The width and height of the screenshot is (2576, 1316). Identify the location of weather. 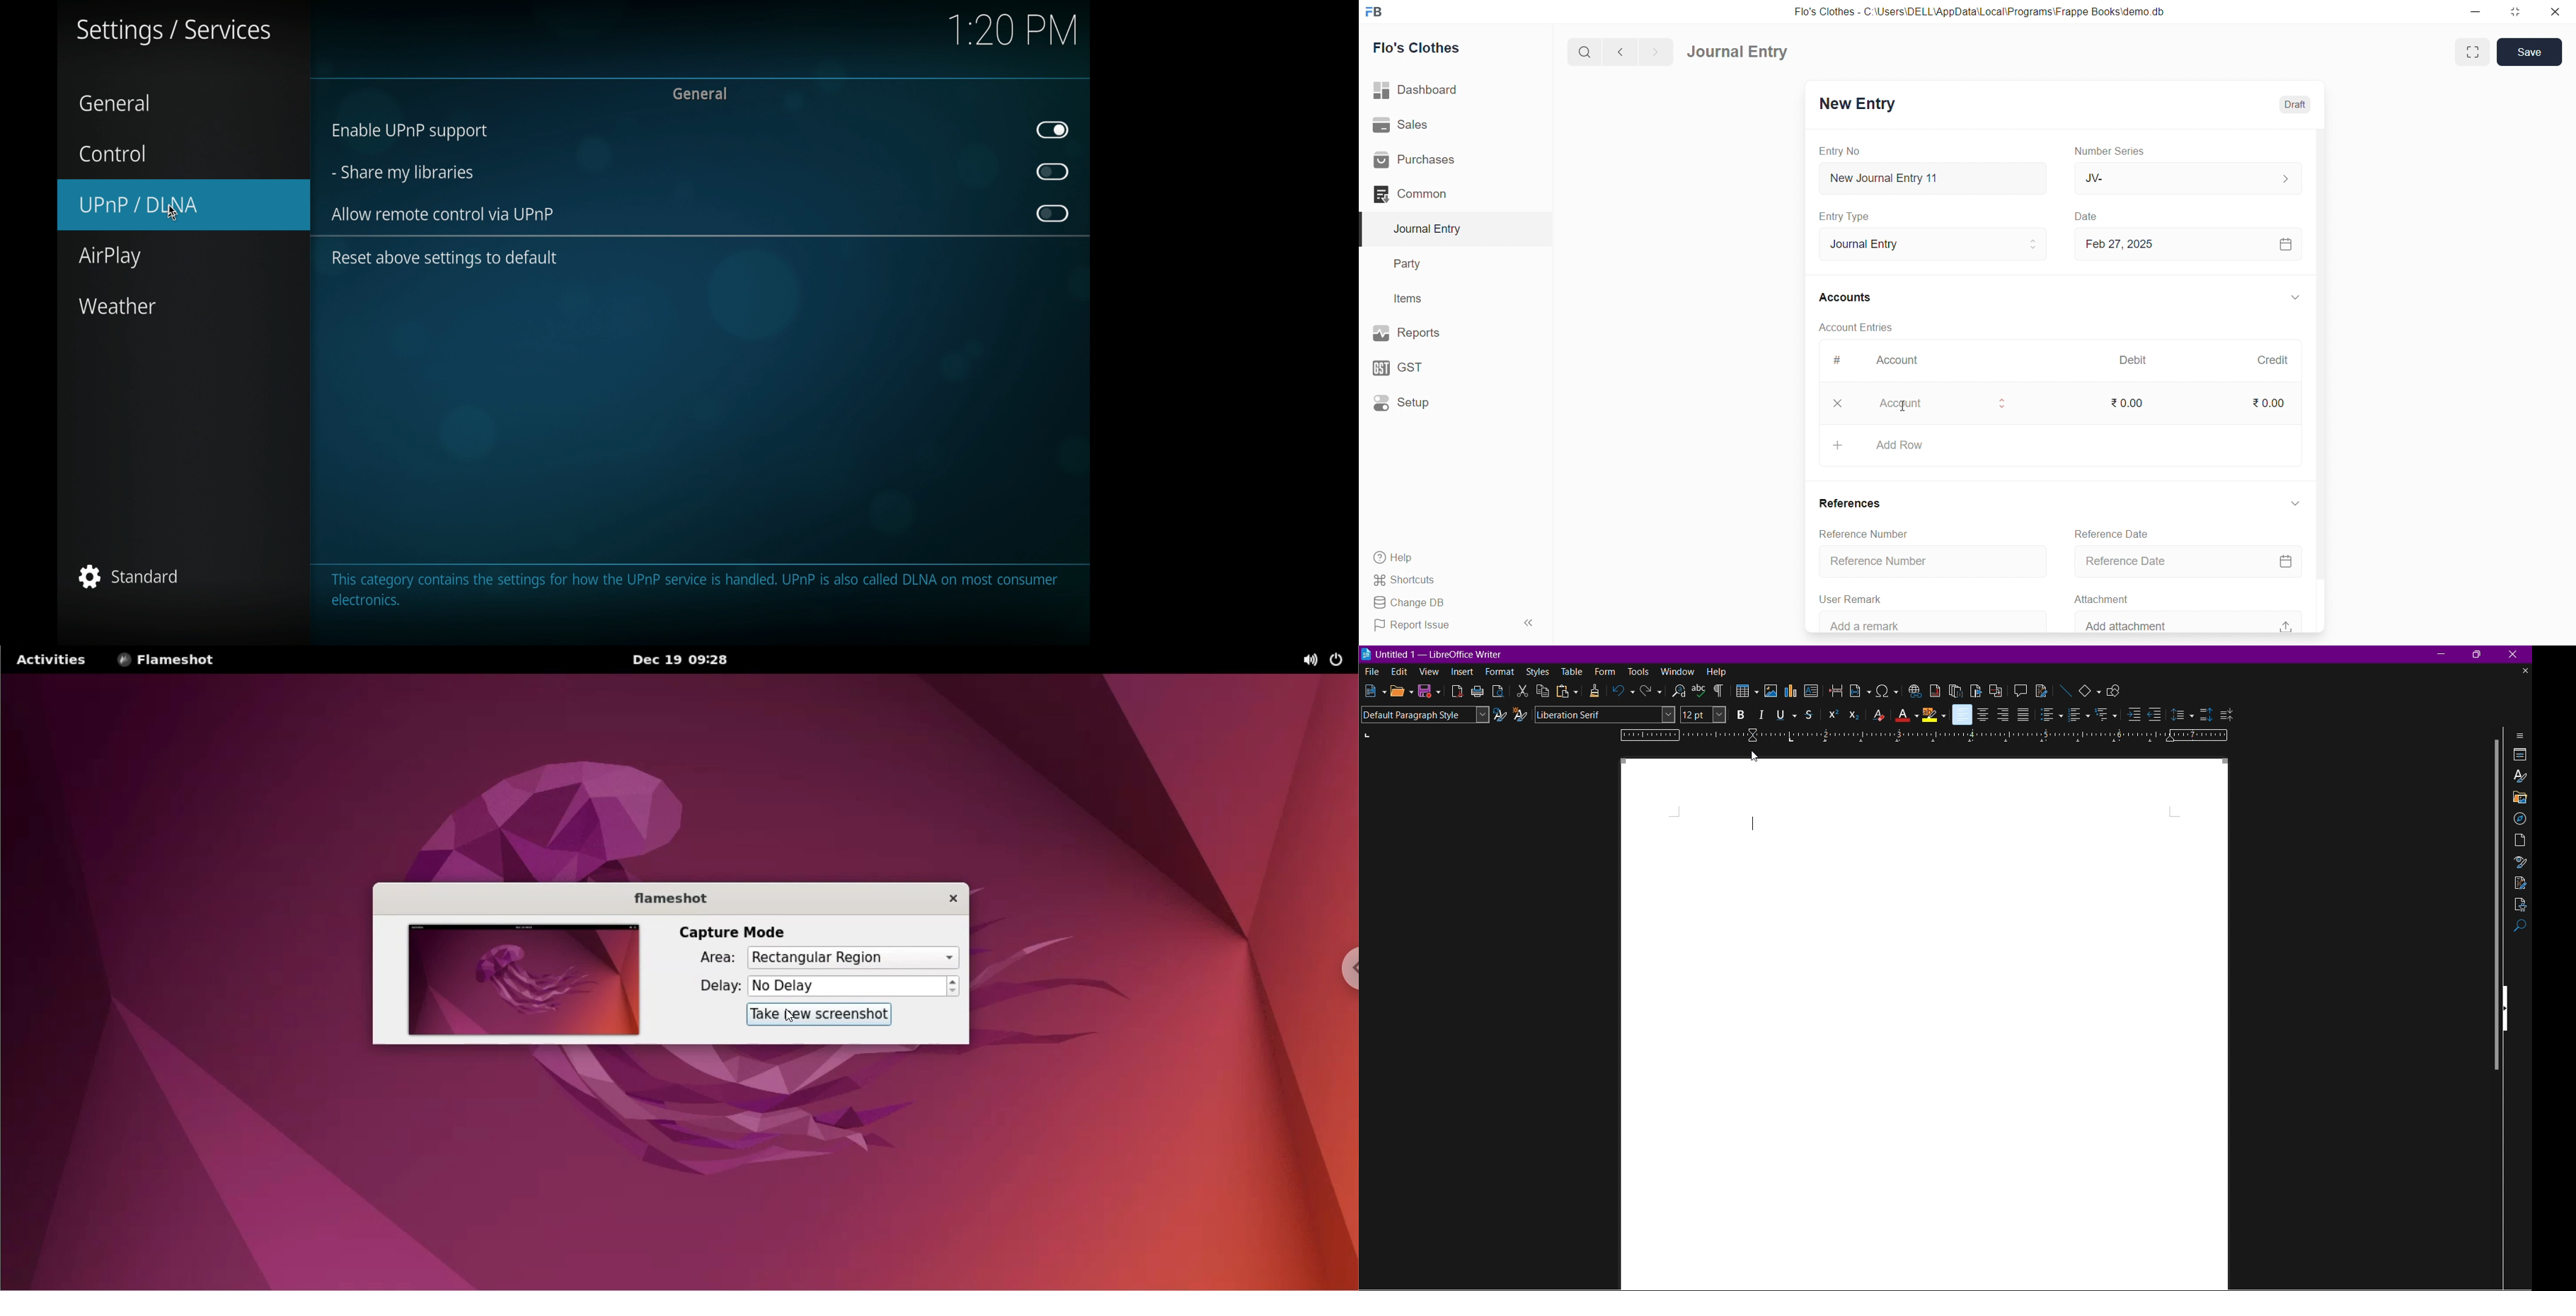
(117, 307).